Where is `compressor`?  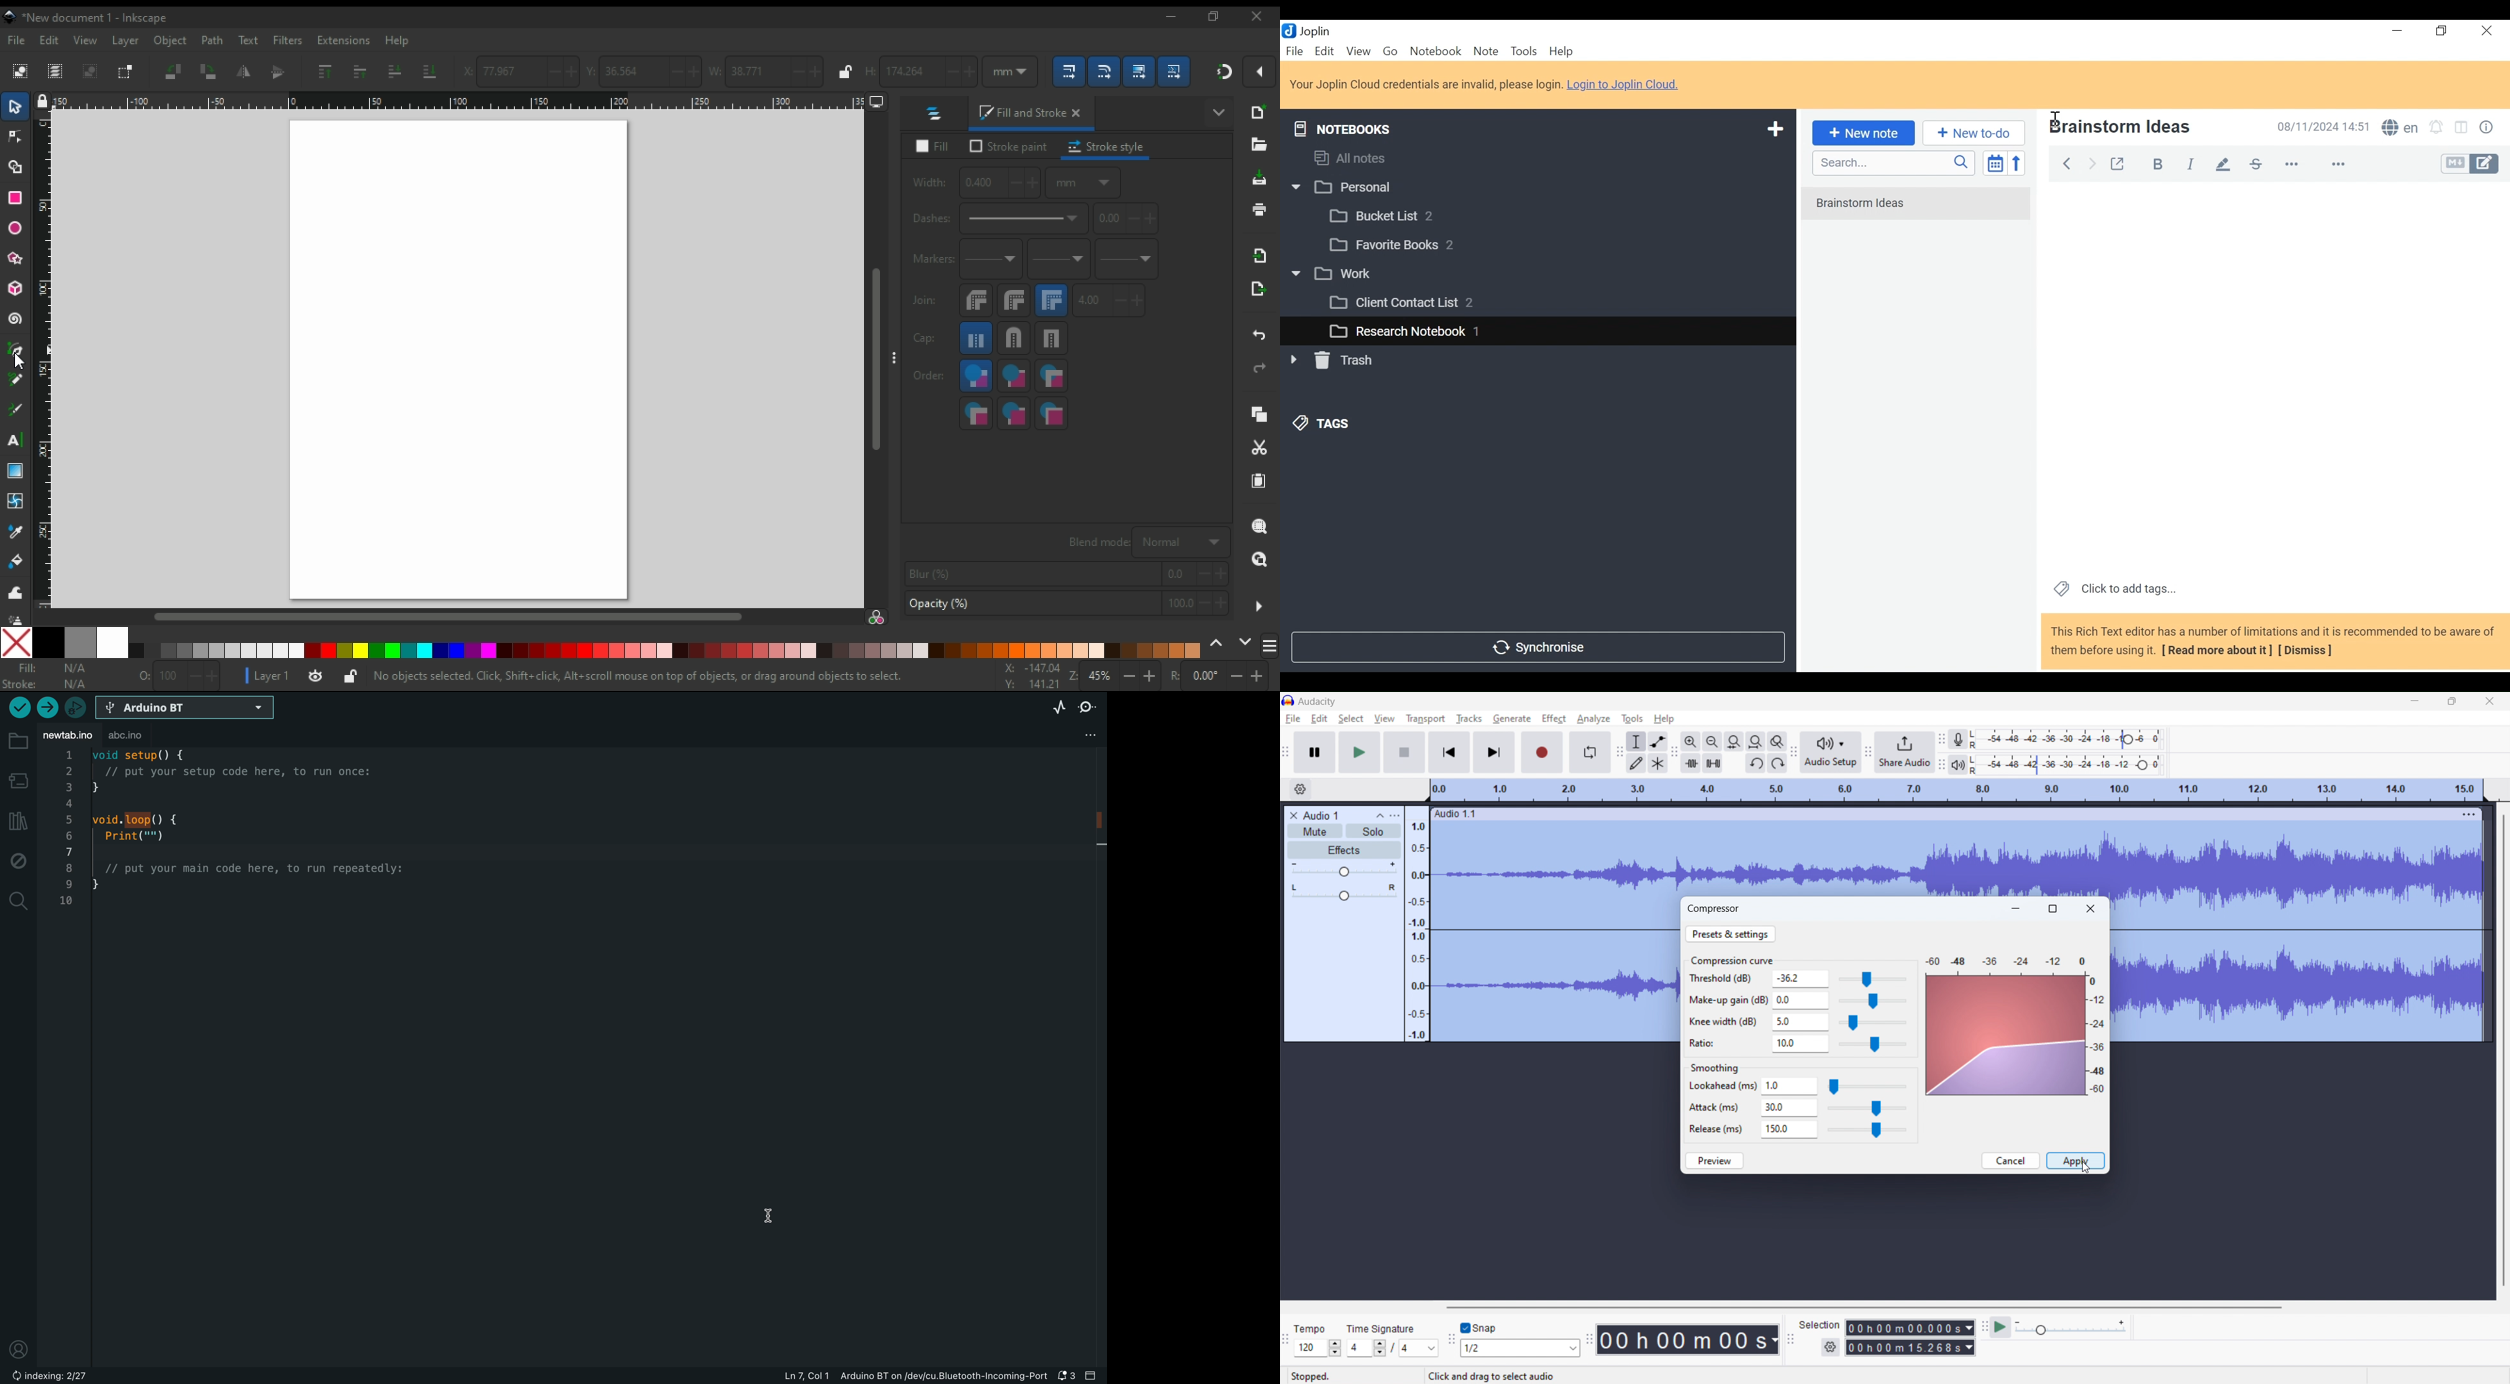
compressor is located at coordinates (1714, 908).